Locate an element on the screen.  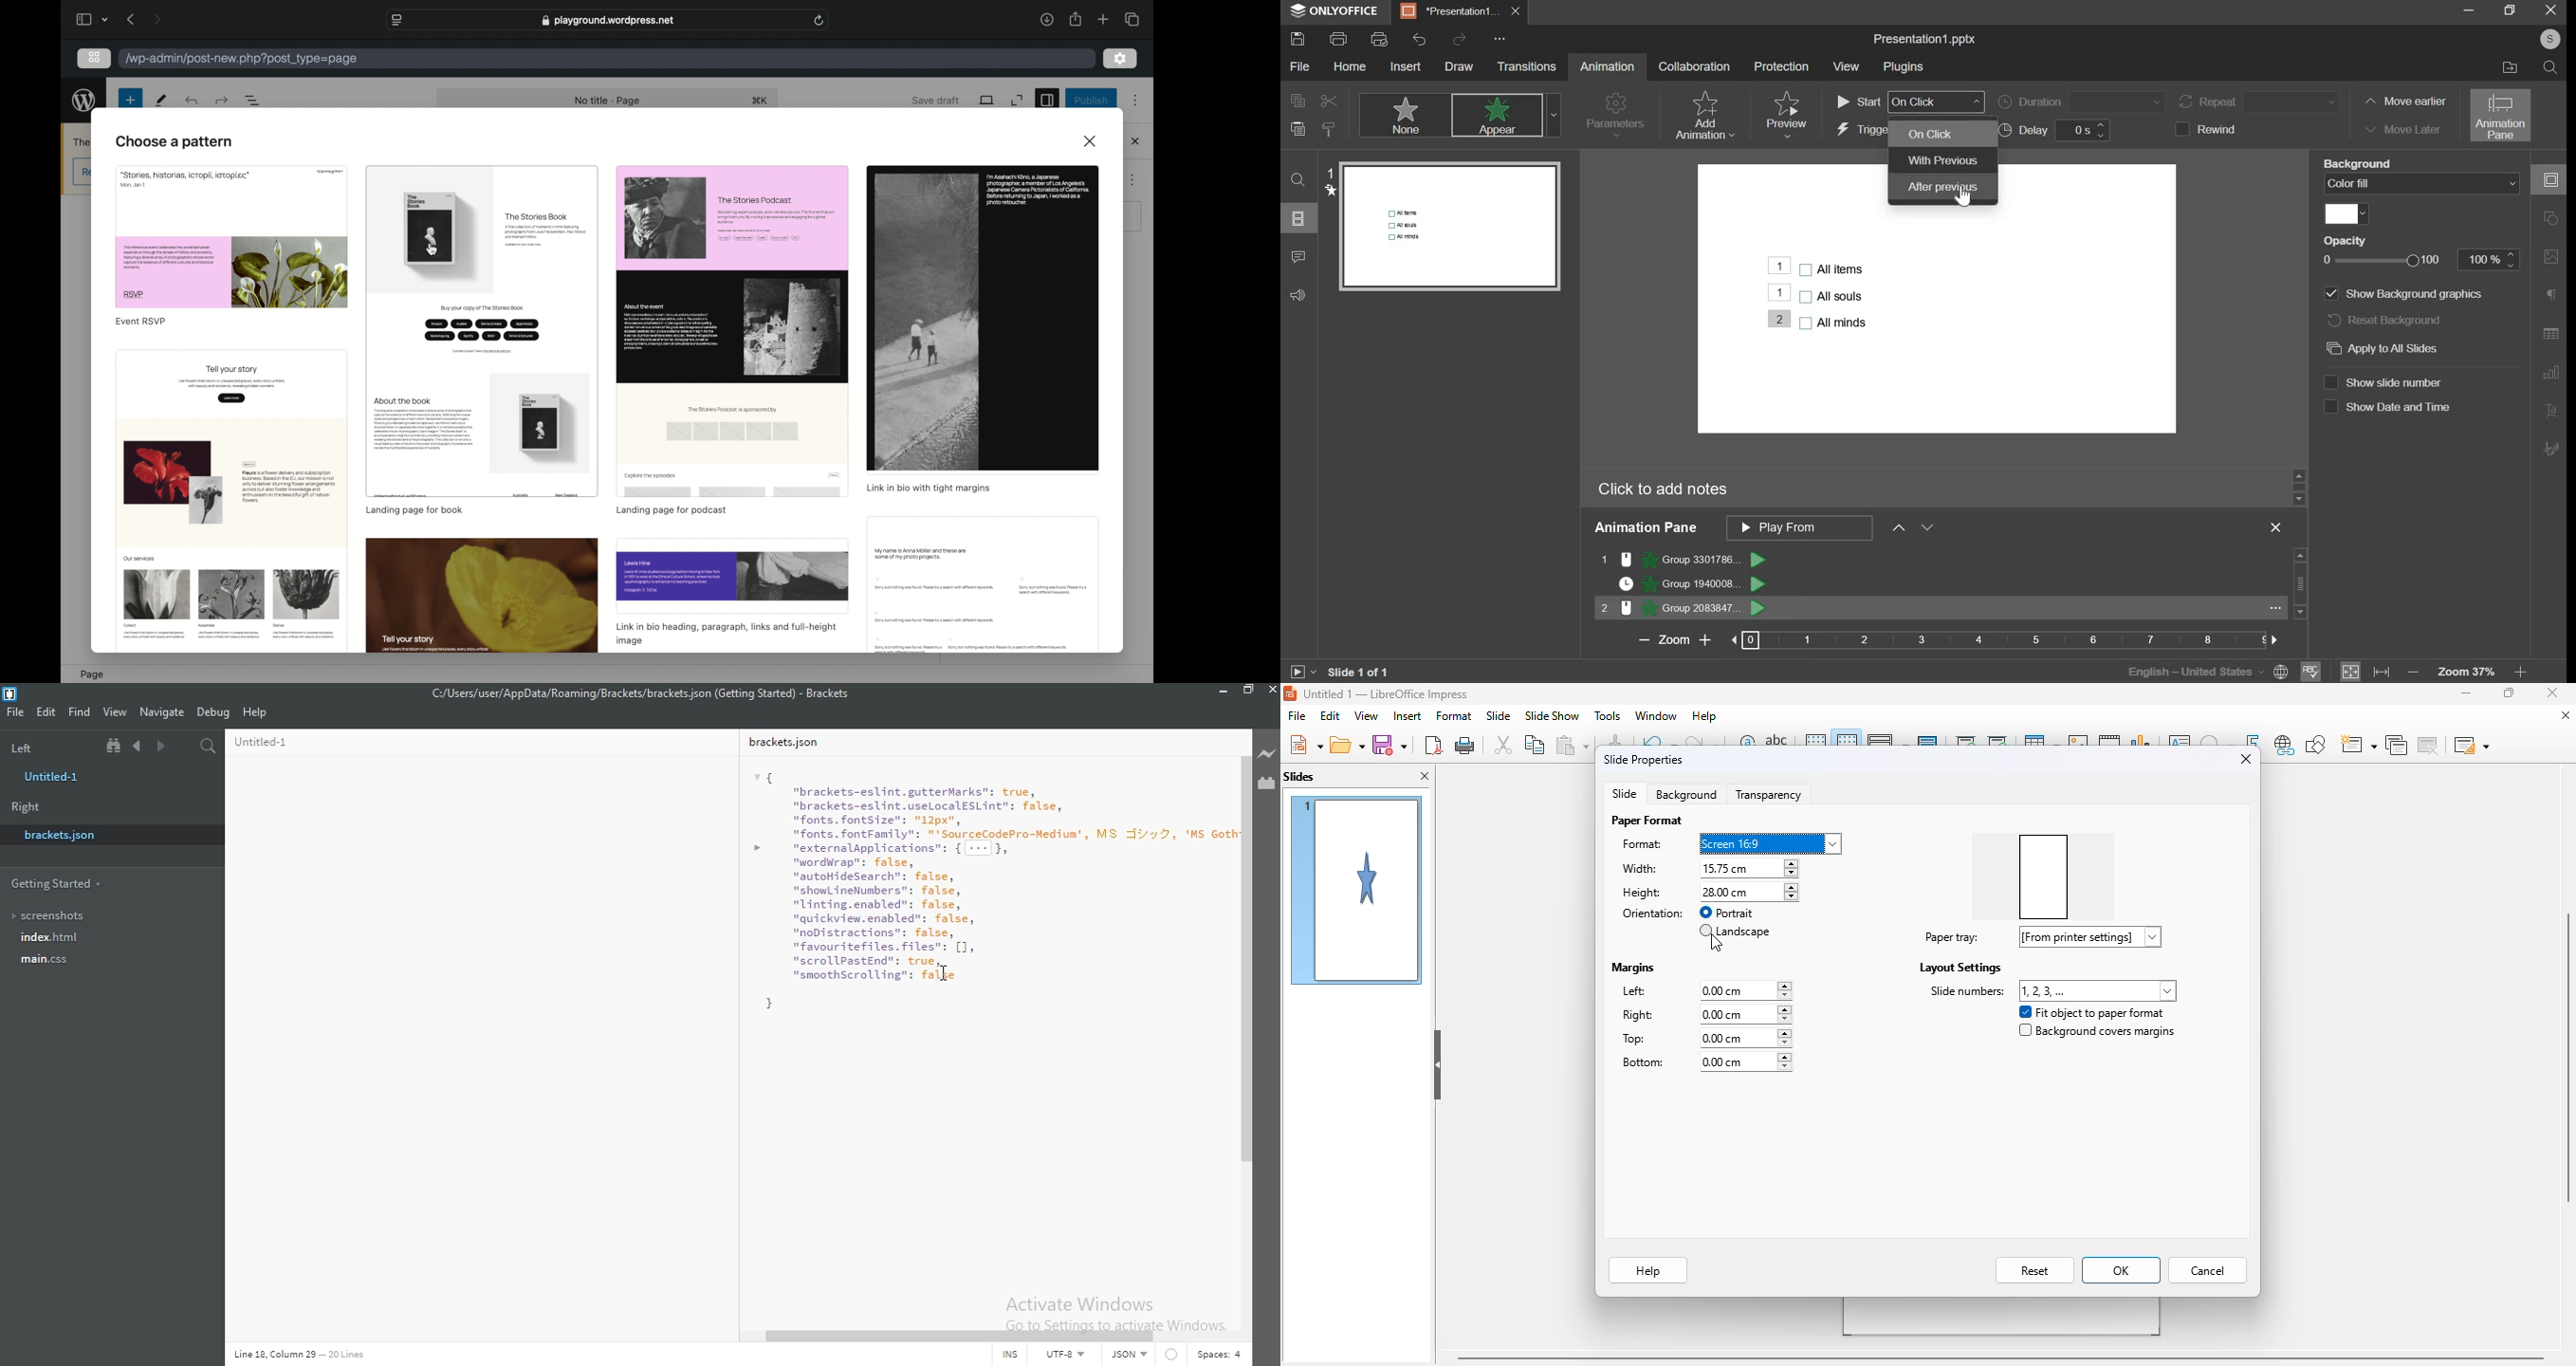
duration is located at coordinates (2080, 102).